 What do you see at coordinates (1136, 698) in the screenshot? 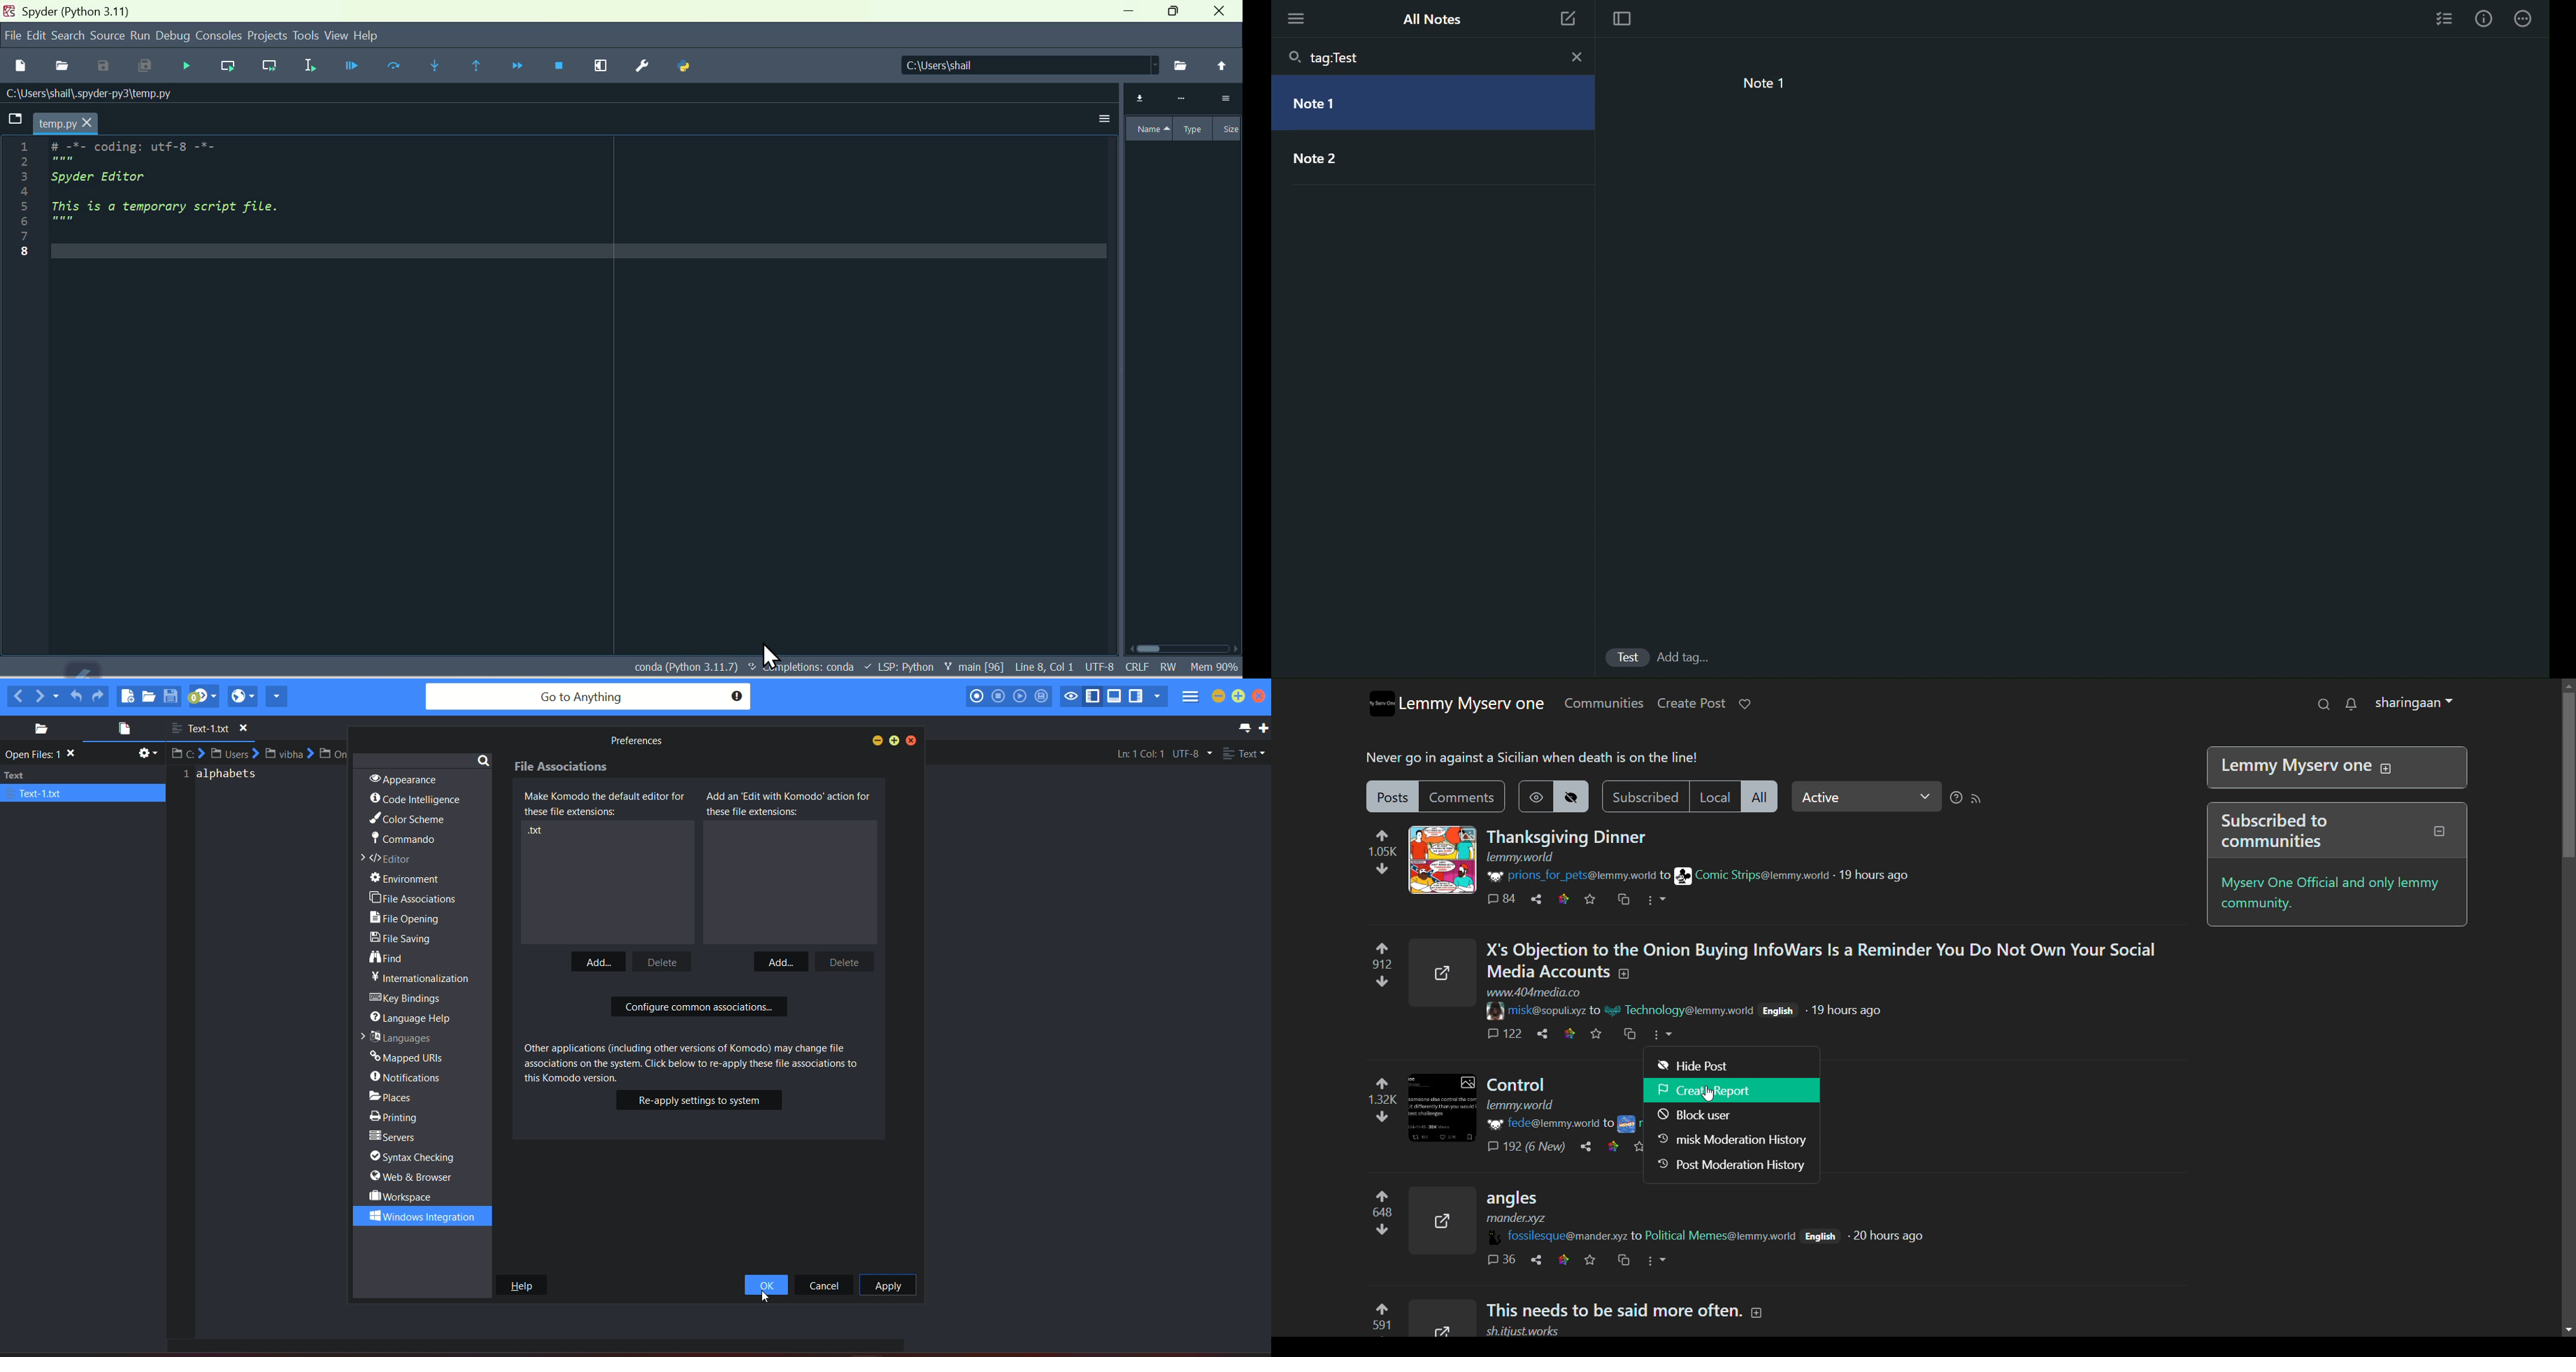
I see `show/hide right pane` at bounding box center [1136, 698].